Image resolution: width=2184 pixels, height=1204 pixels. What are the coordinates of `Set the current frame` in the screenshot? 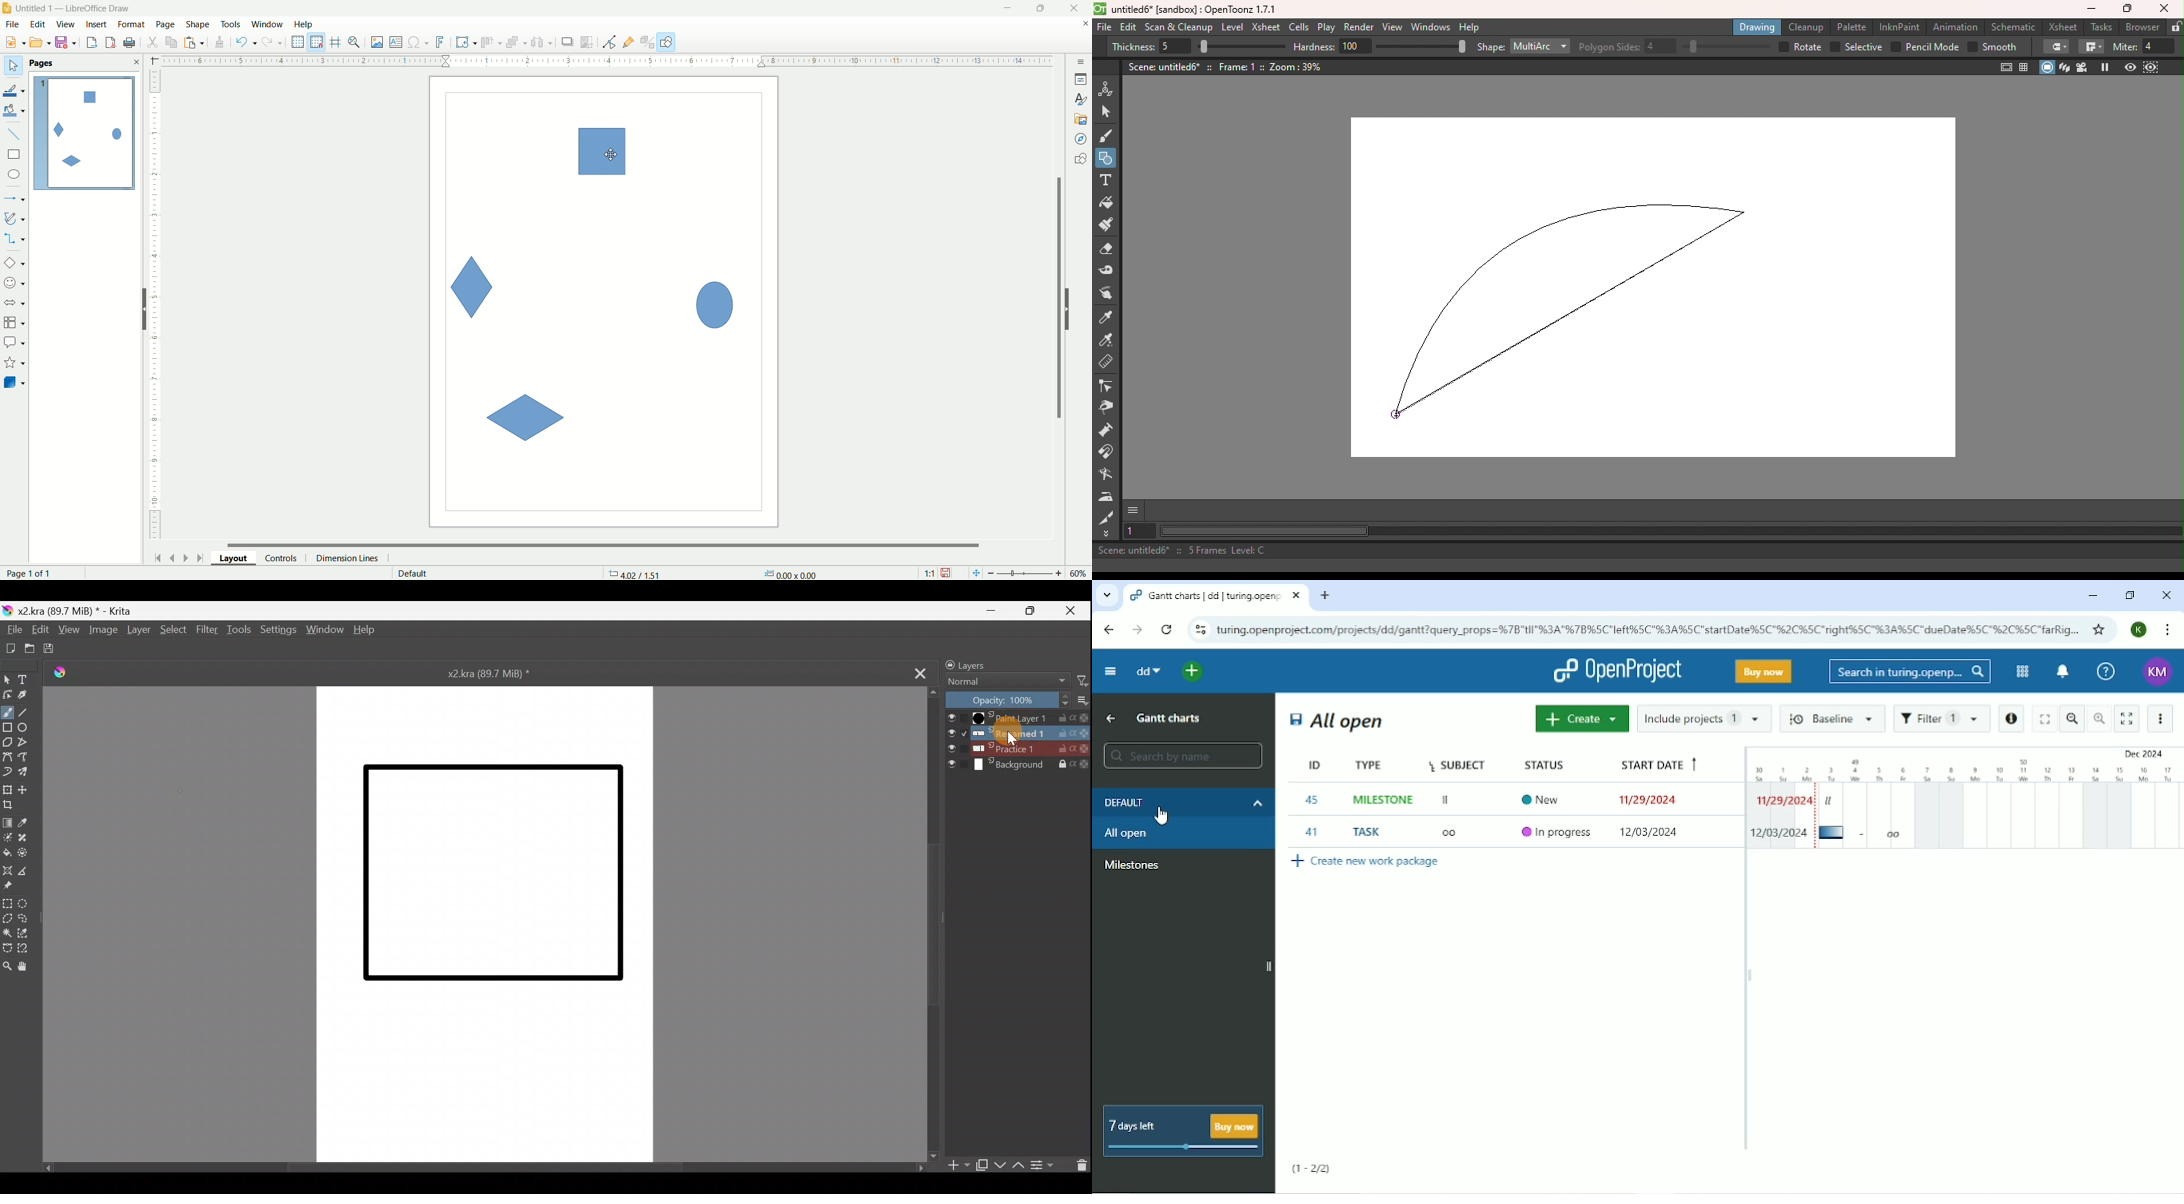 It's located at (1139, 532).